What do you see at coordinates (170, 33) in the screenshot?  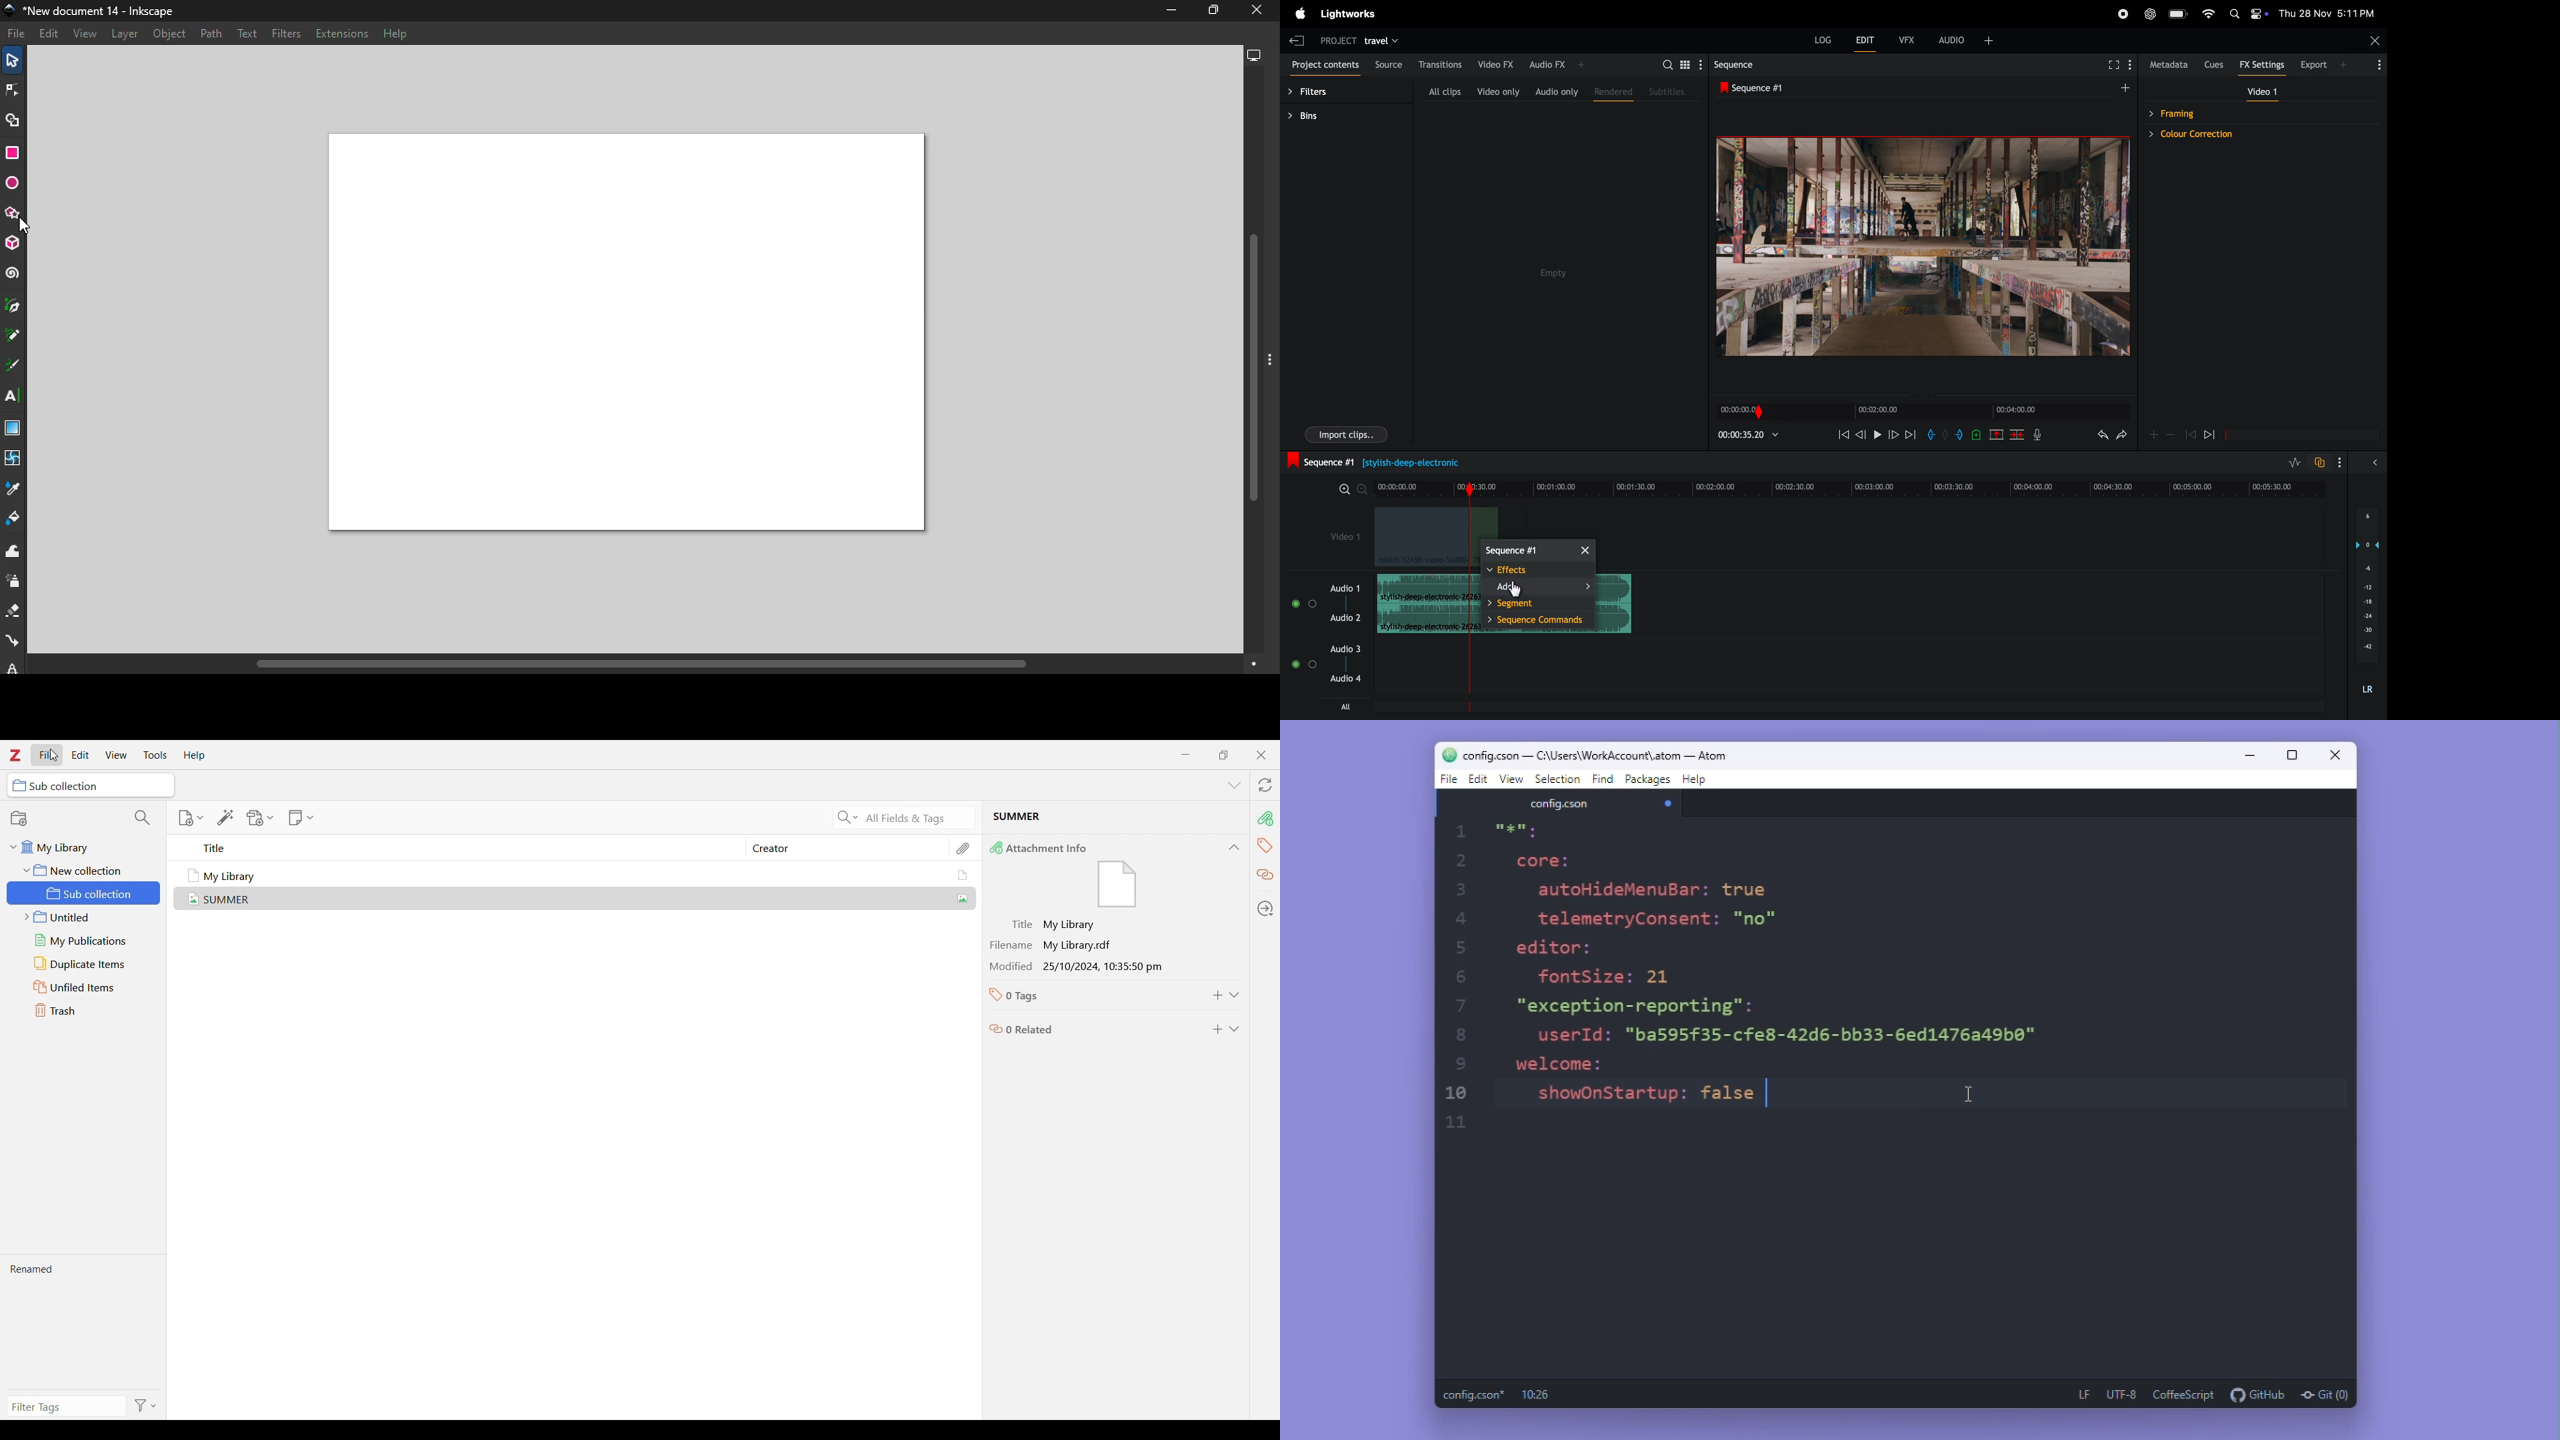 I see `Object` at bounding box center [170, 33].